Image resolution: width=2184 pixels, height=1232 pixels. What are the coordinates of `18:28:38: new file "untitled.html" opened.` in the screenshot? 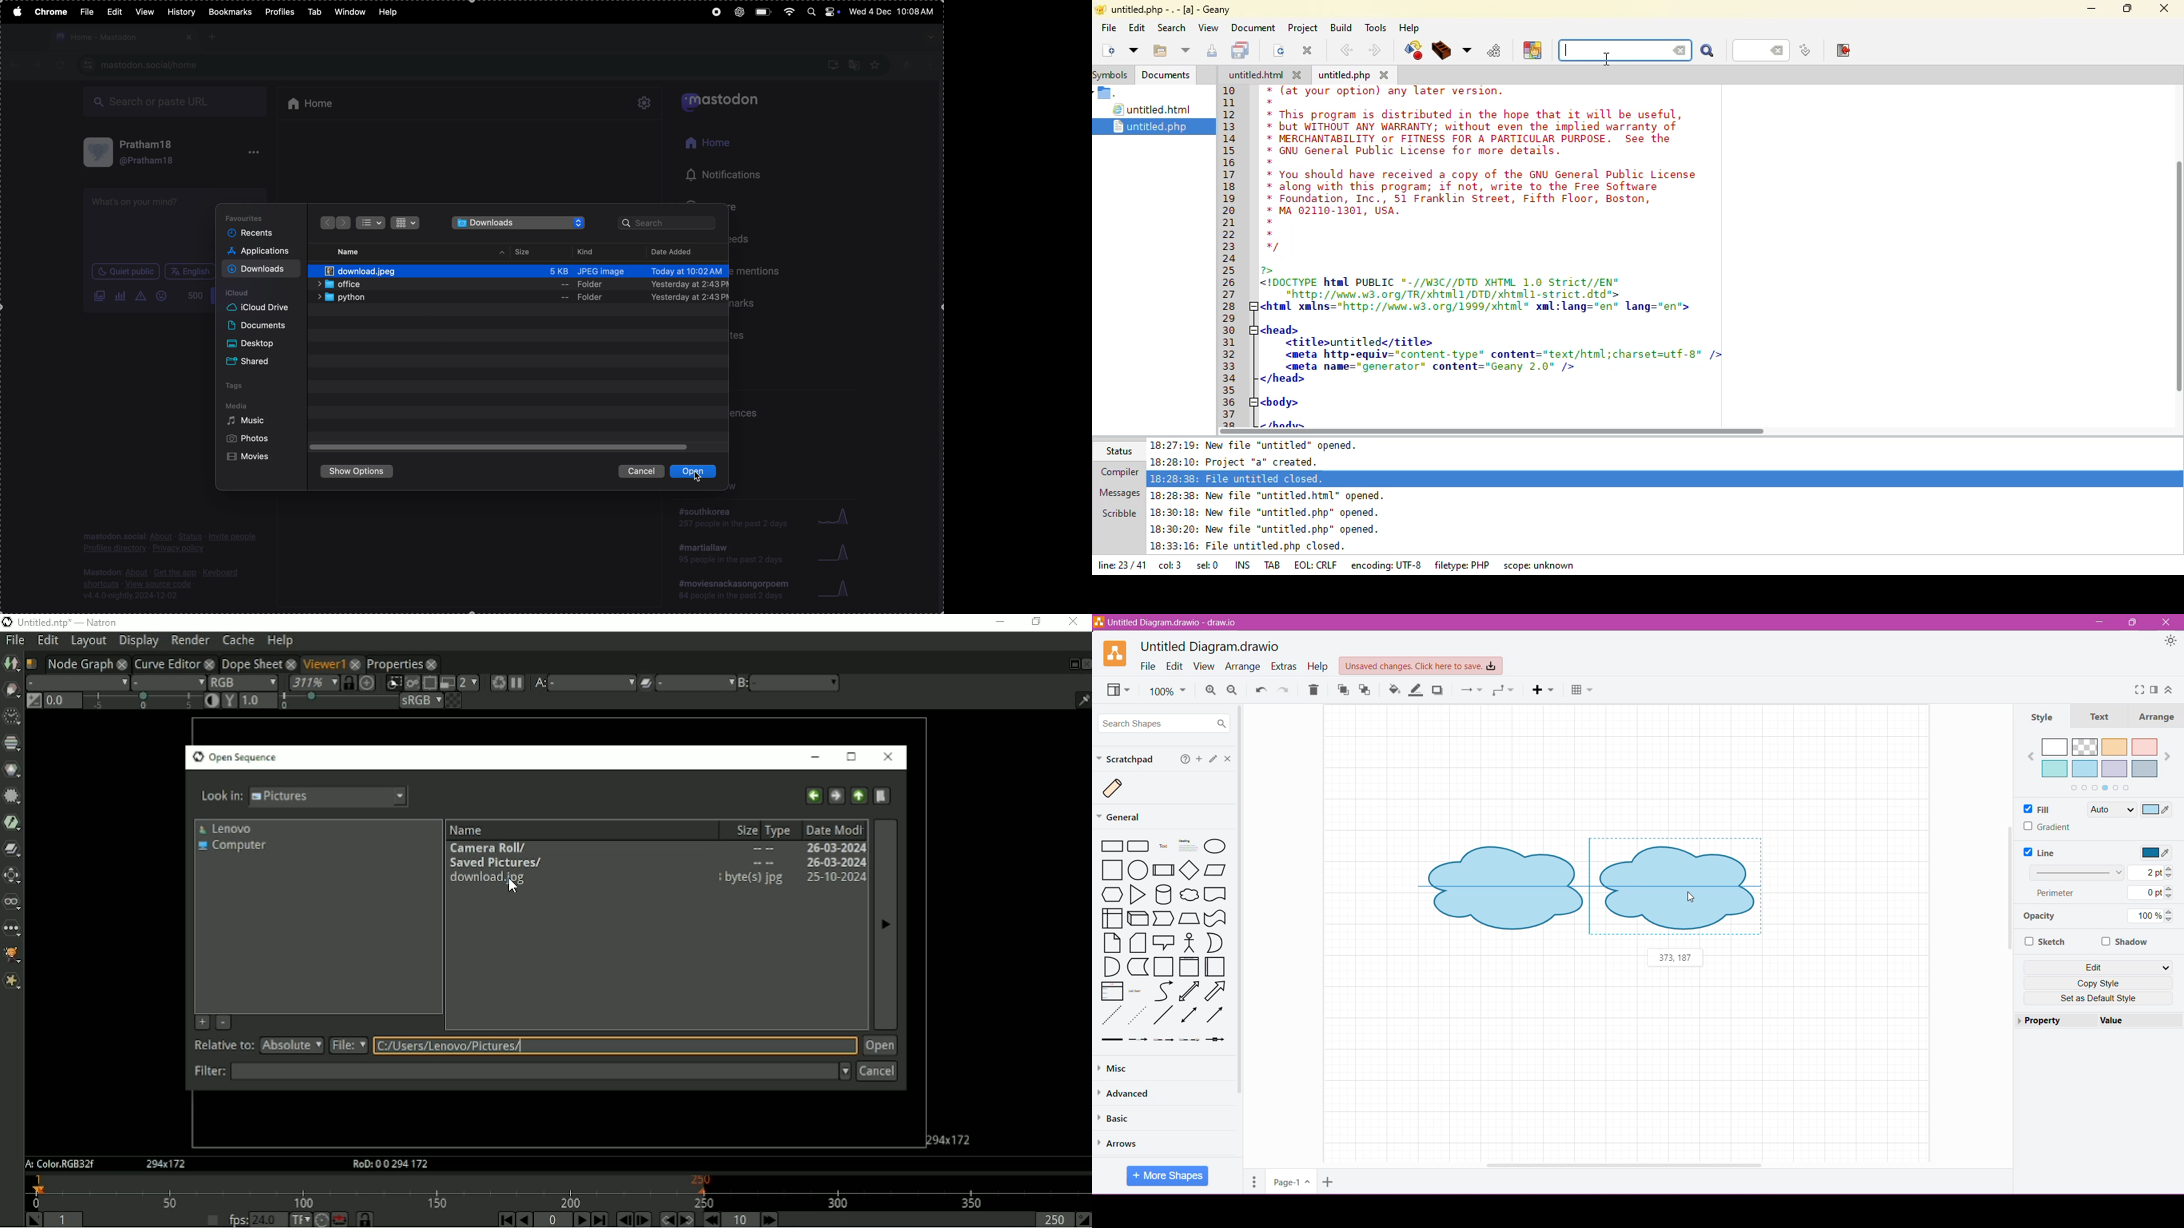 It's located at (1272, 496).